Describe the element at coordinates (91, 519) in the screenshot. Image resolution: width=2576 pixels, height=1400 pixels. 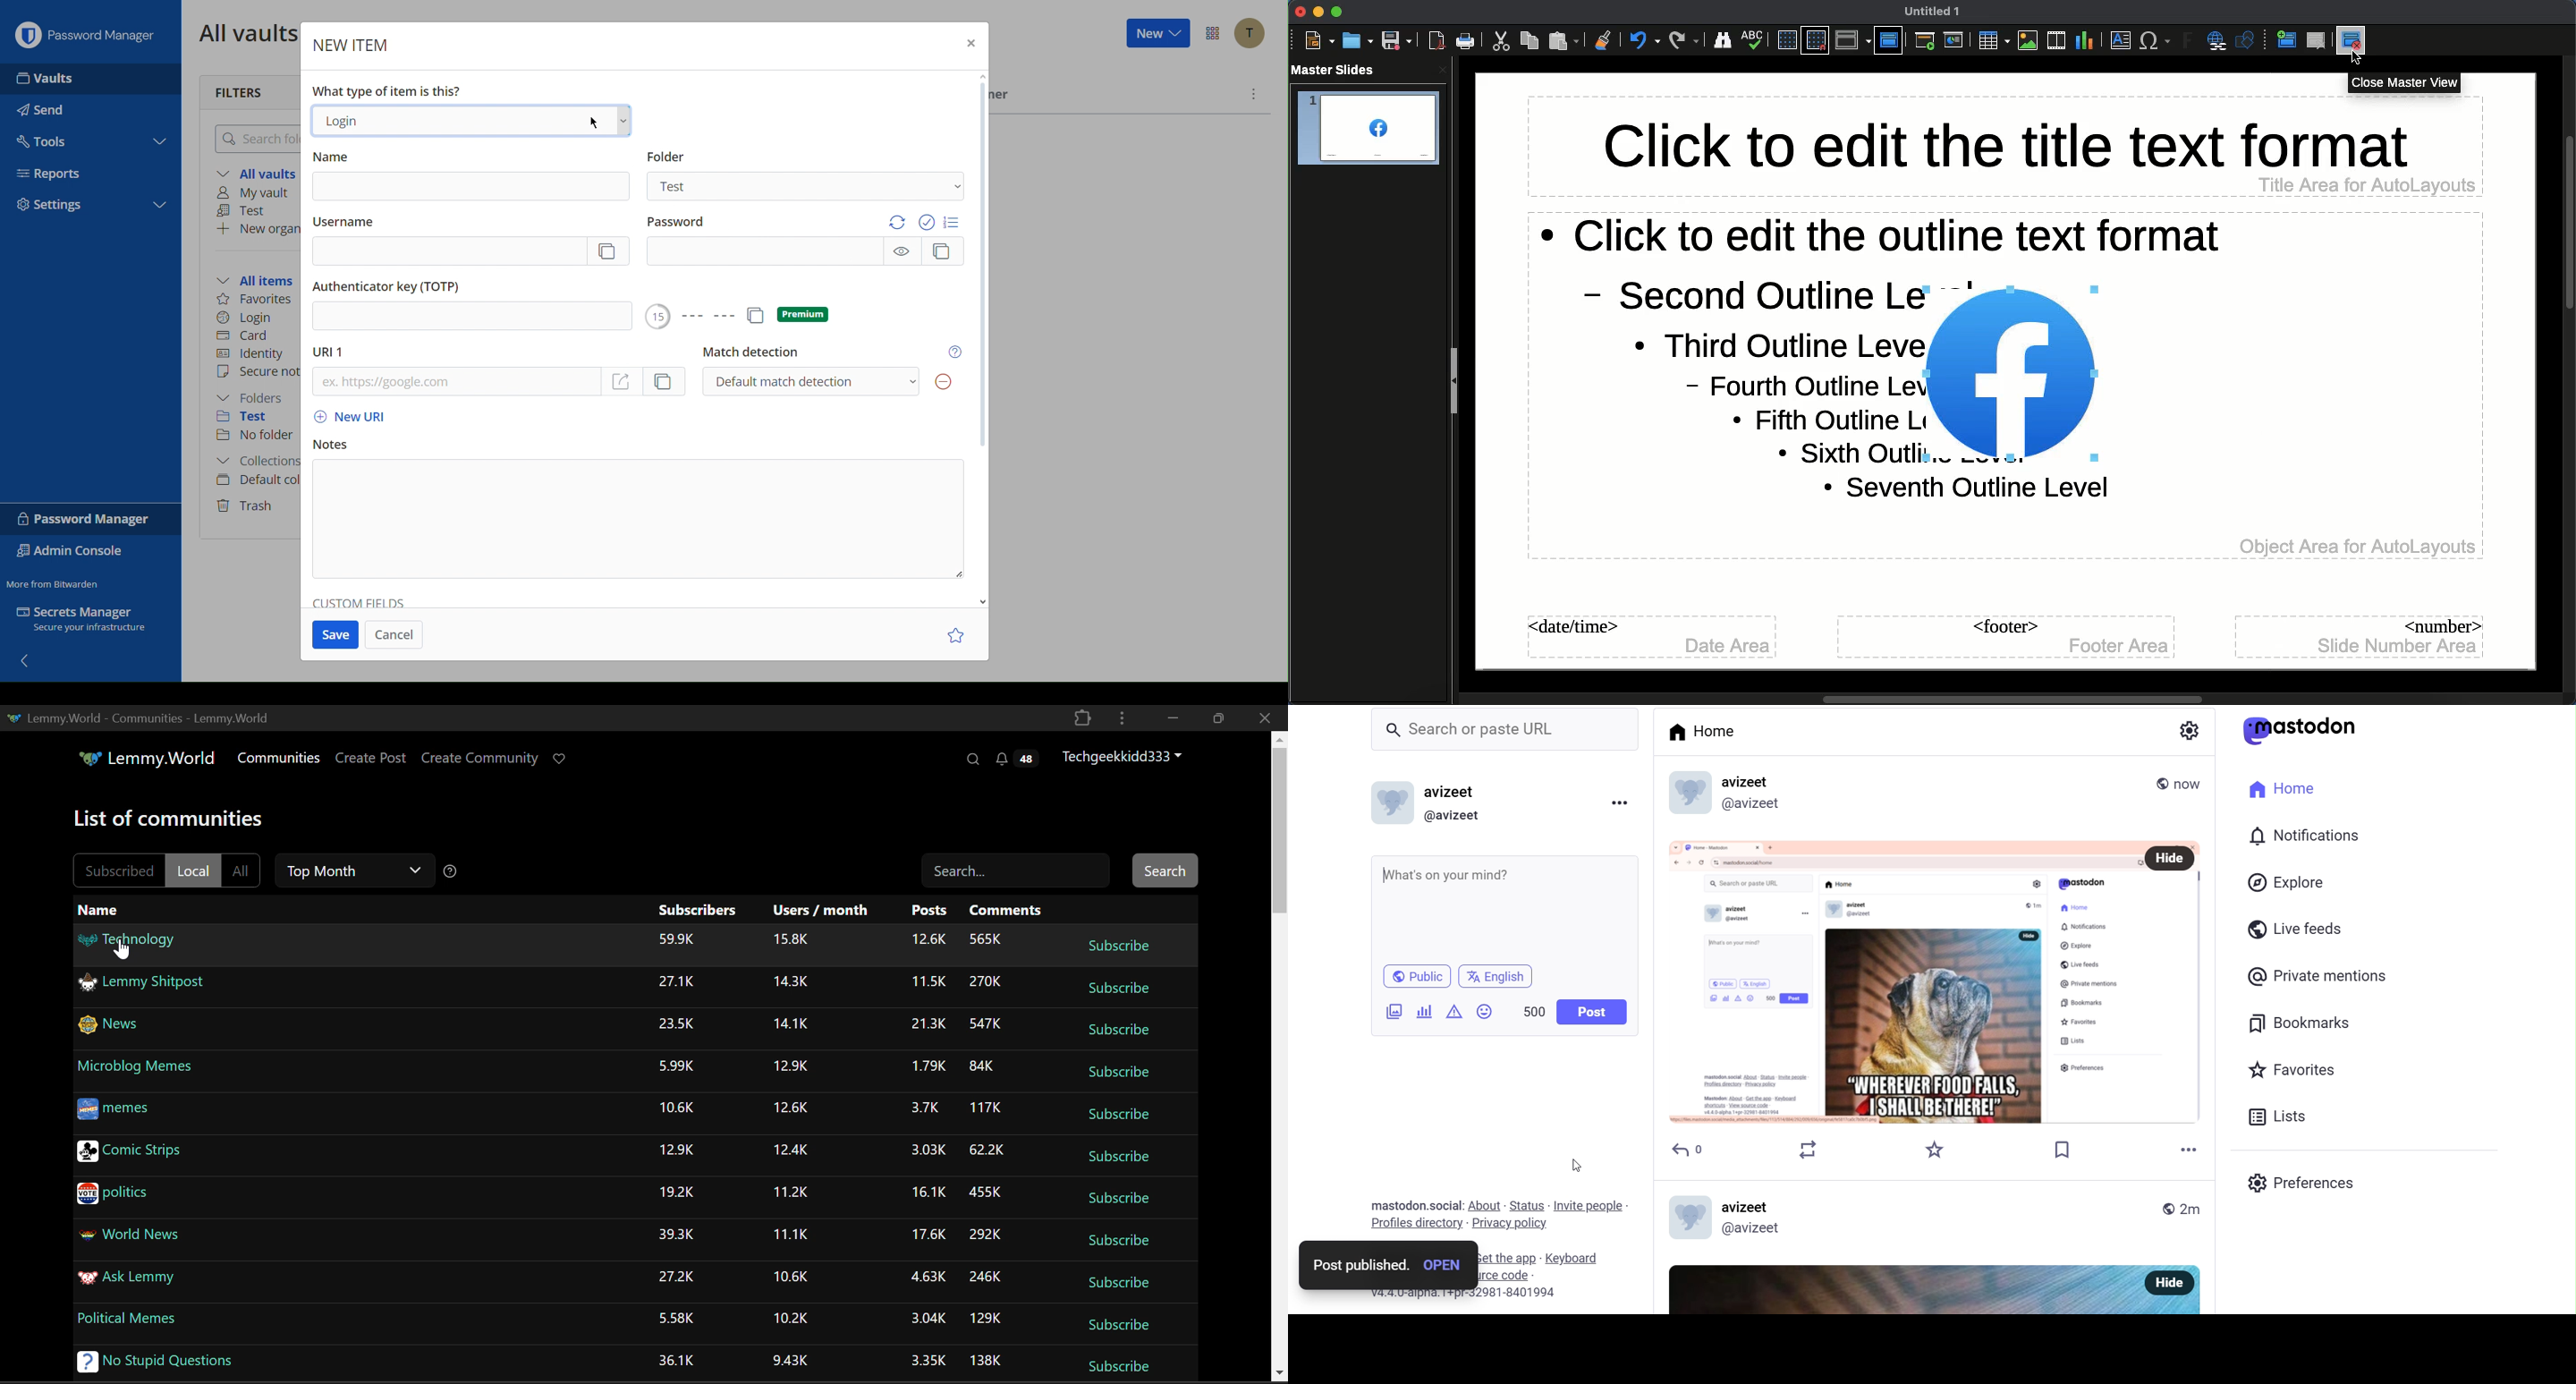
I see `Password Manager` at that location.